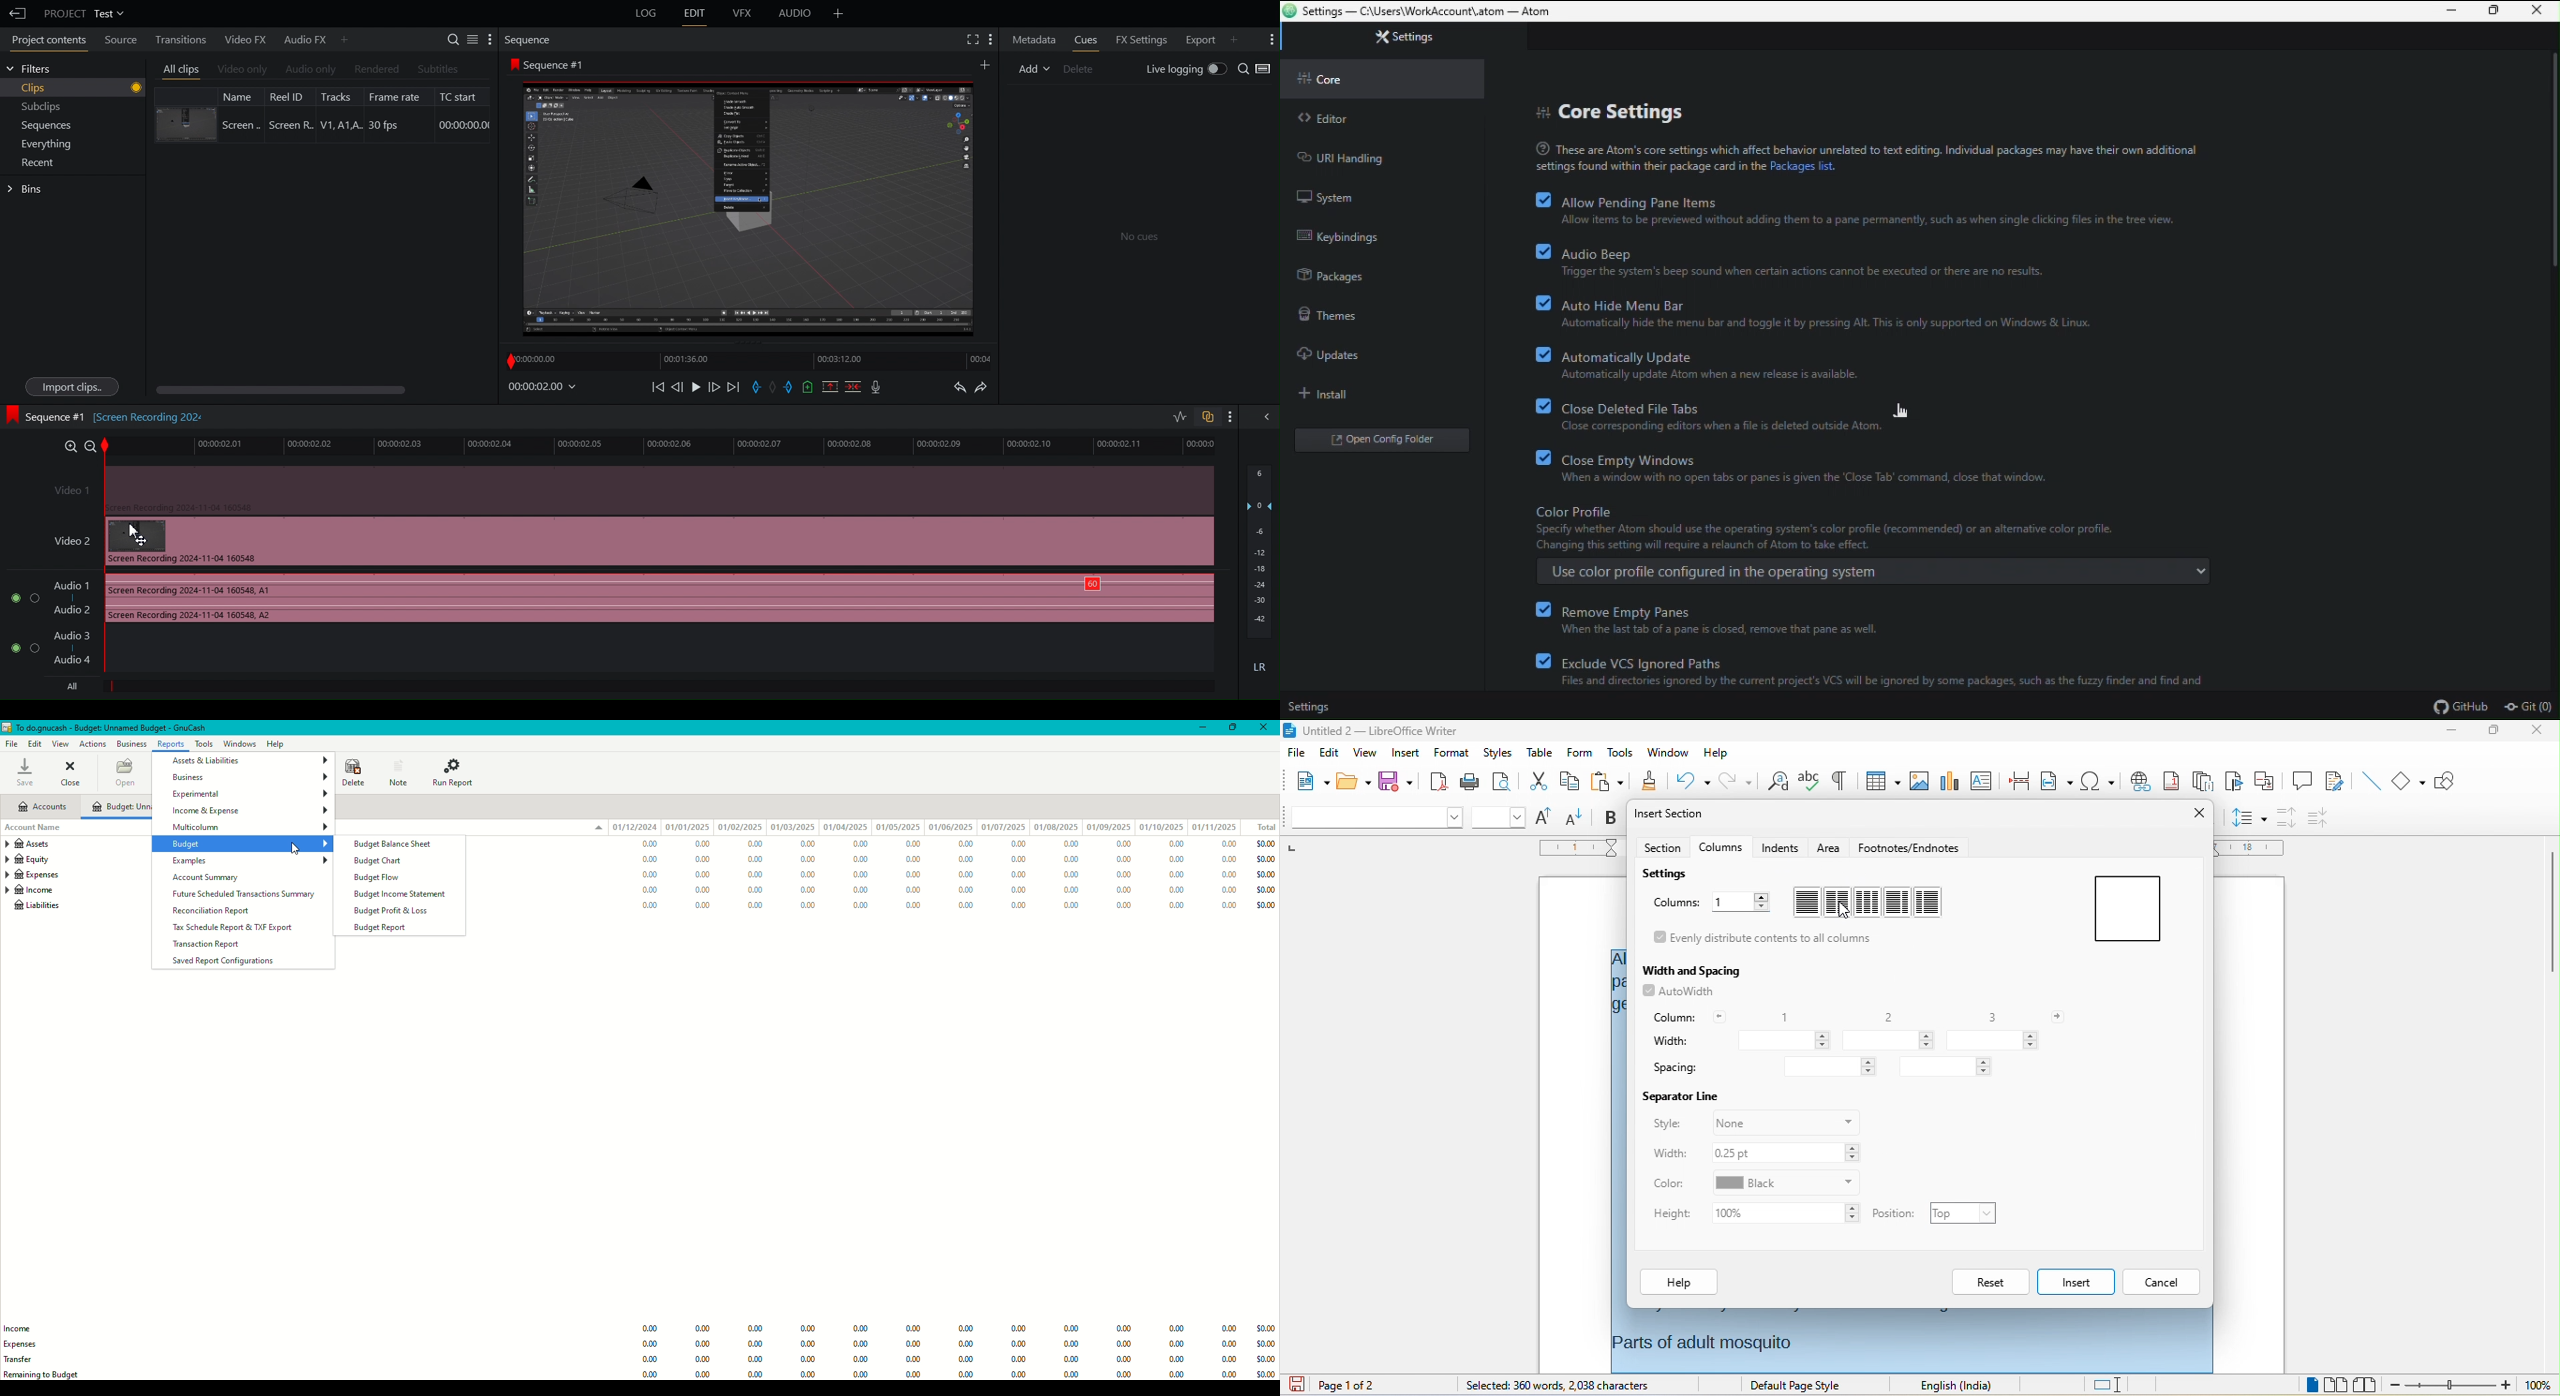 The height and width of the screenshot is (1400, 2576). I want to click on page, so click(2126, 909).